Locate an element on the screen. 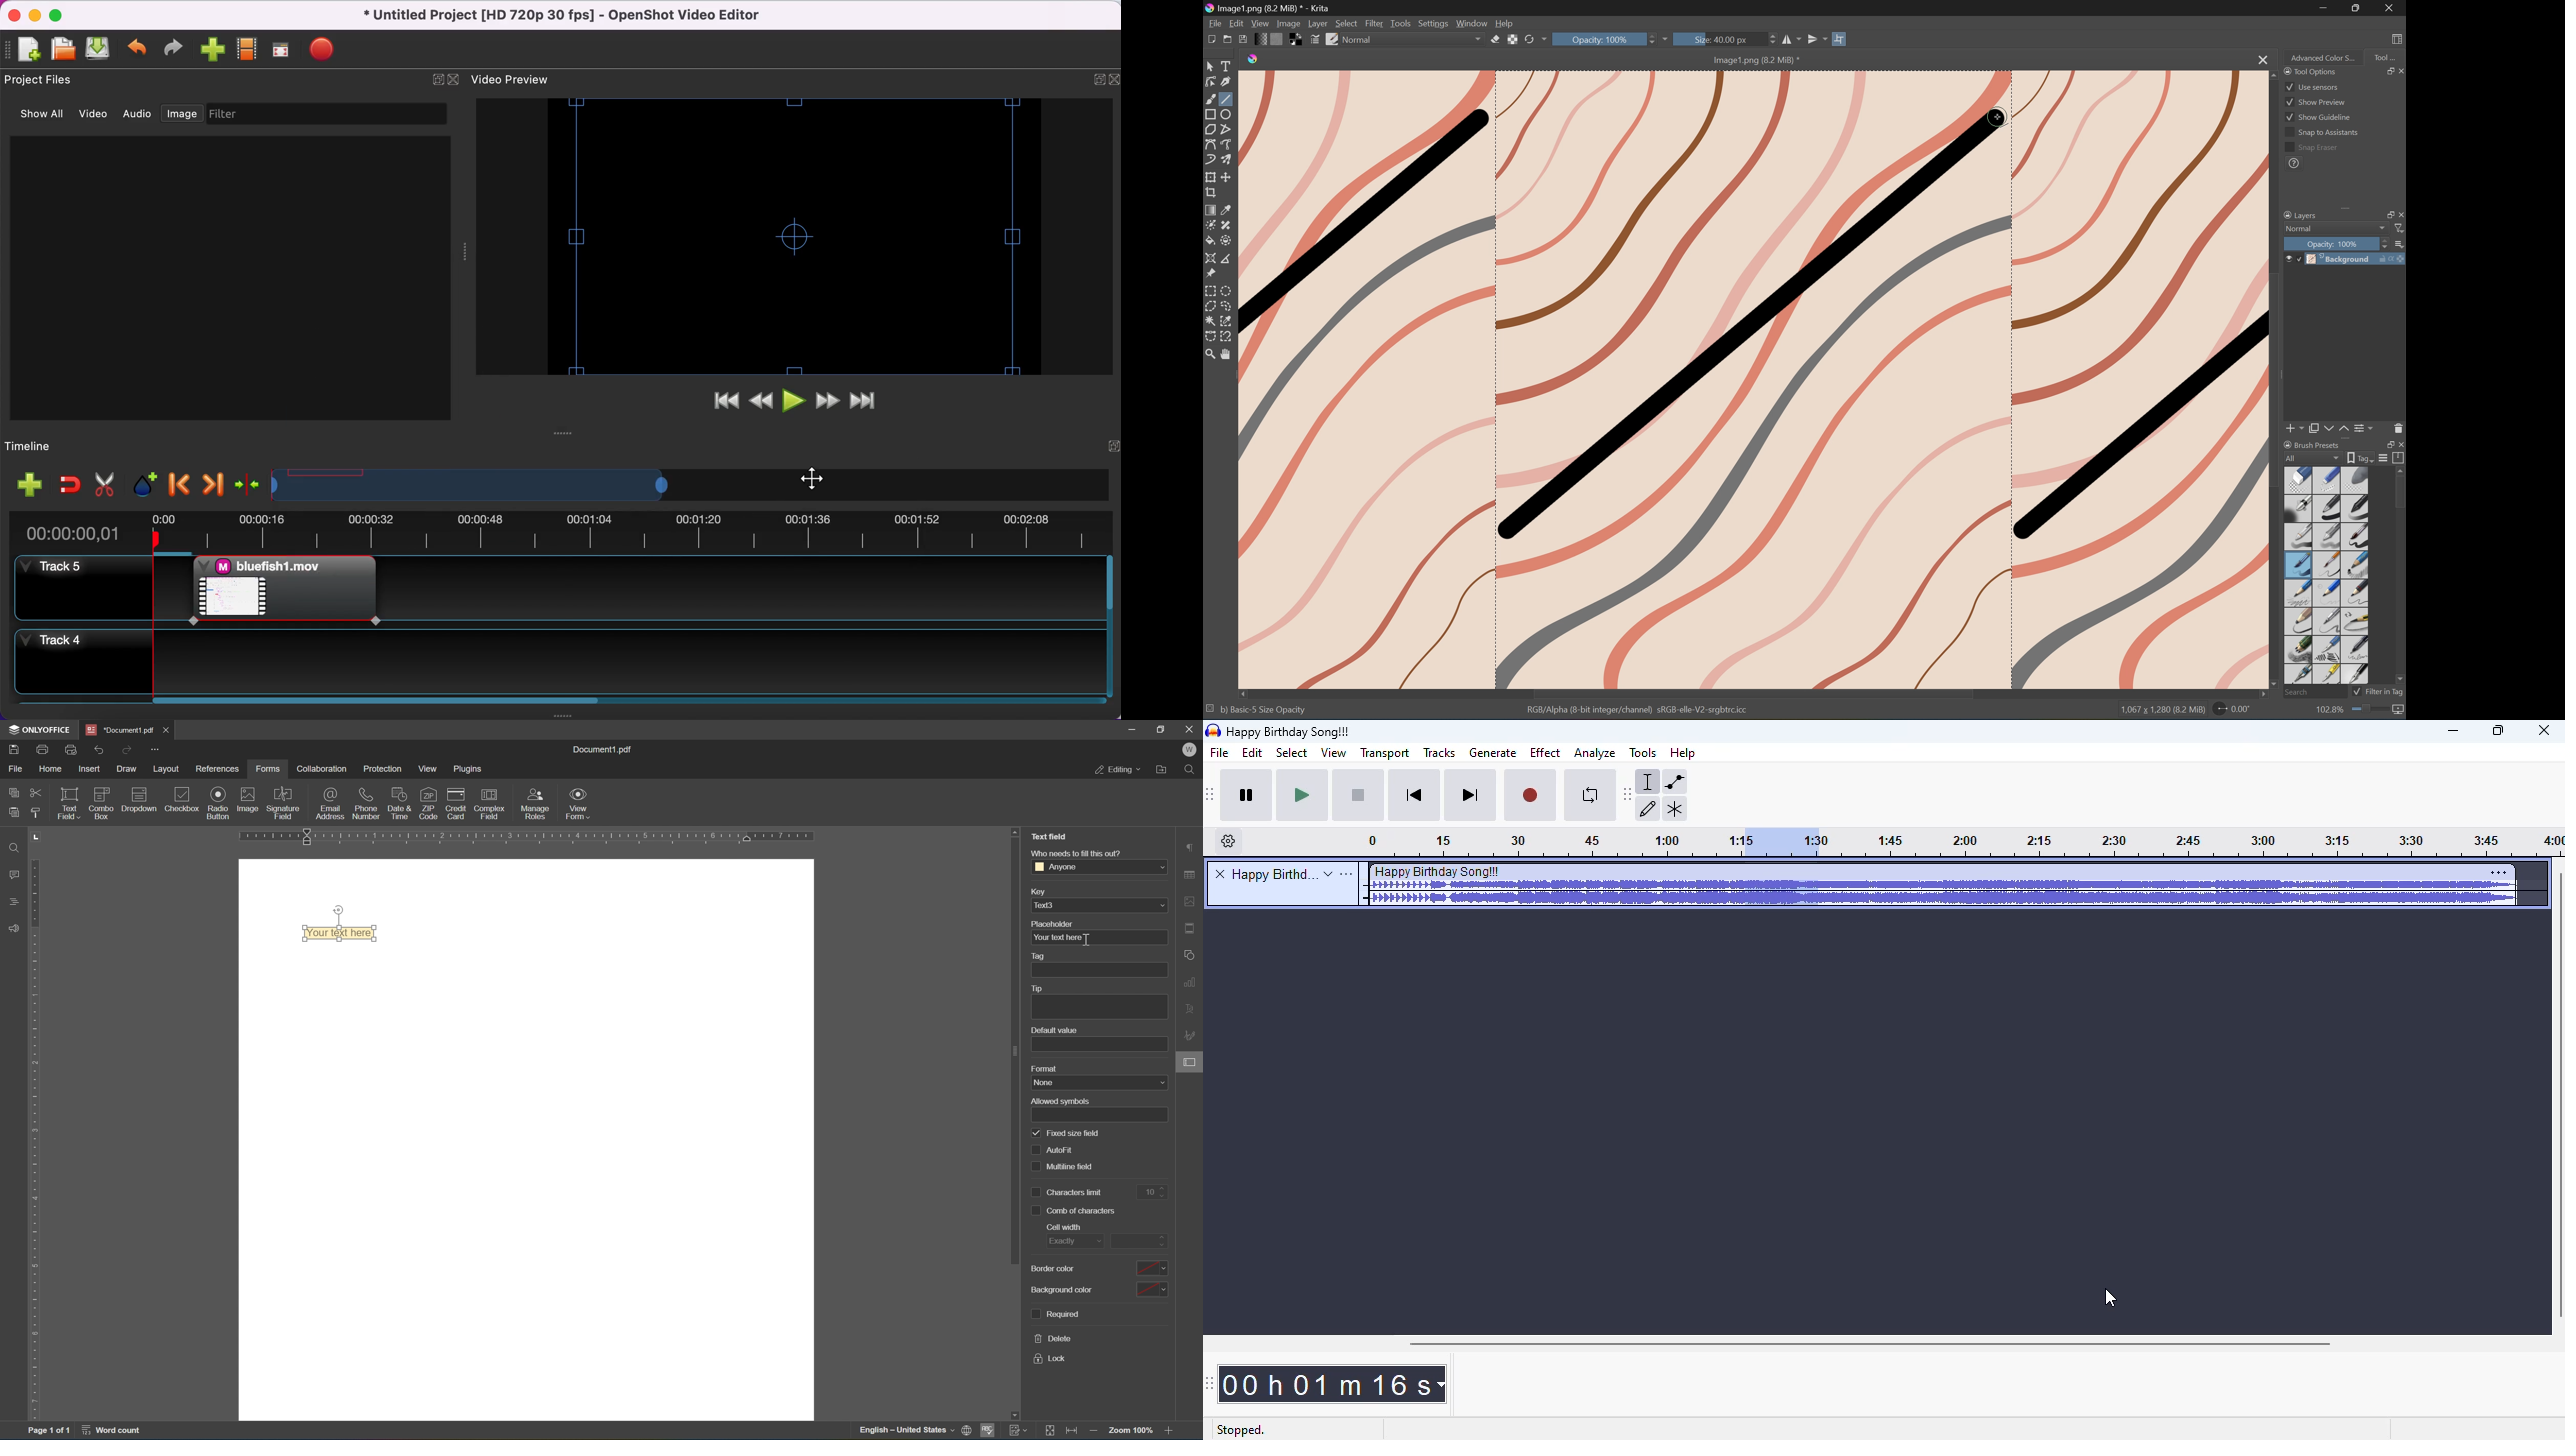 Image resolution: width=2576 pixels, height=1456 pixels. Window is located at coordinates (1473, 23).